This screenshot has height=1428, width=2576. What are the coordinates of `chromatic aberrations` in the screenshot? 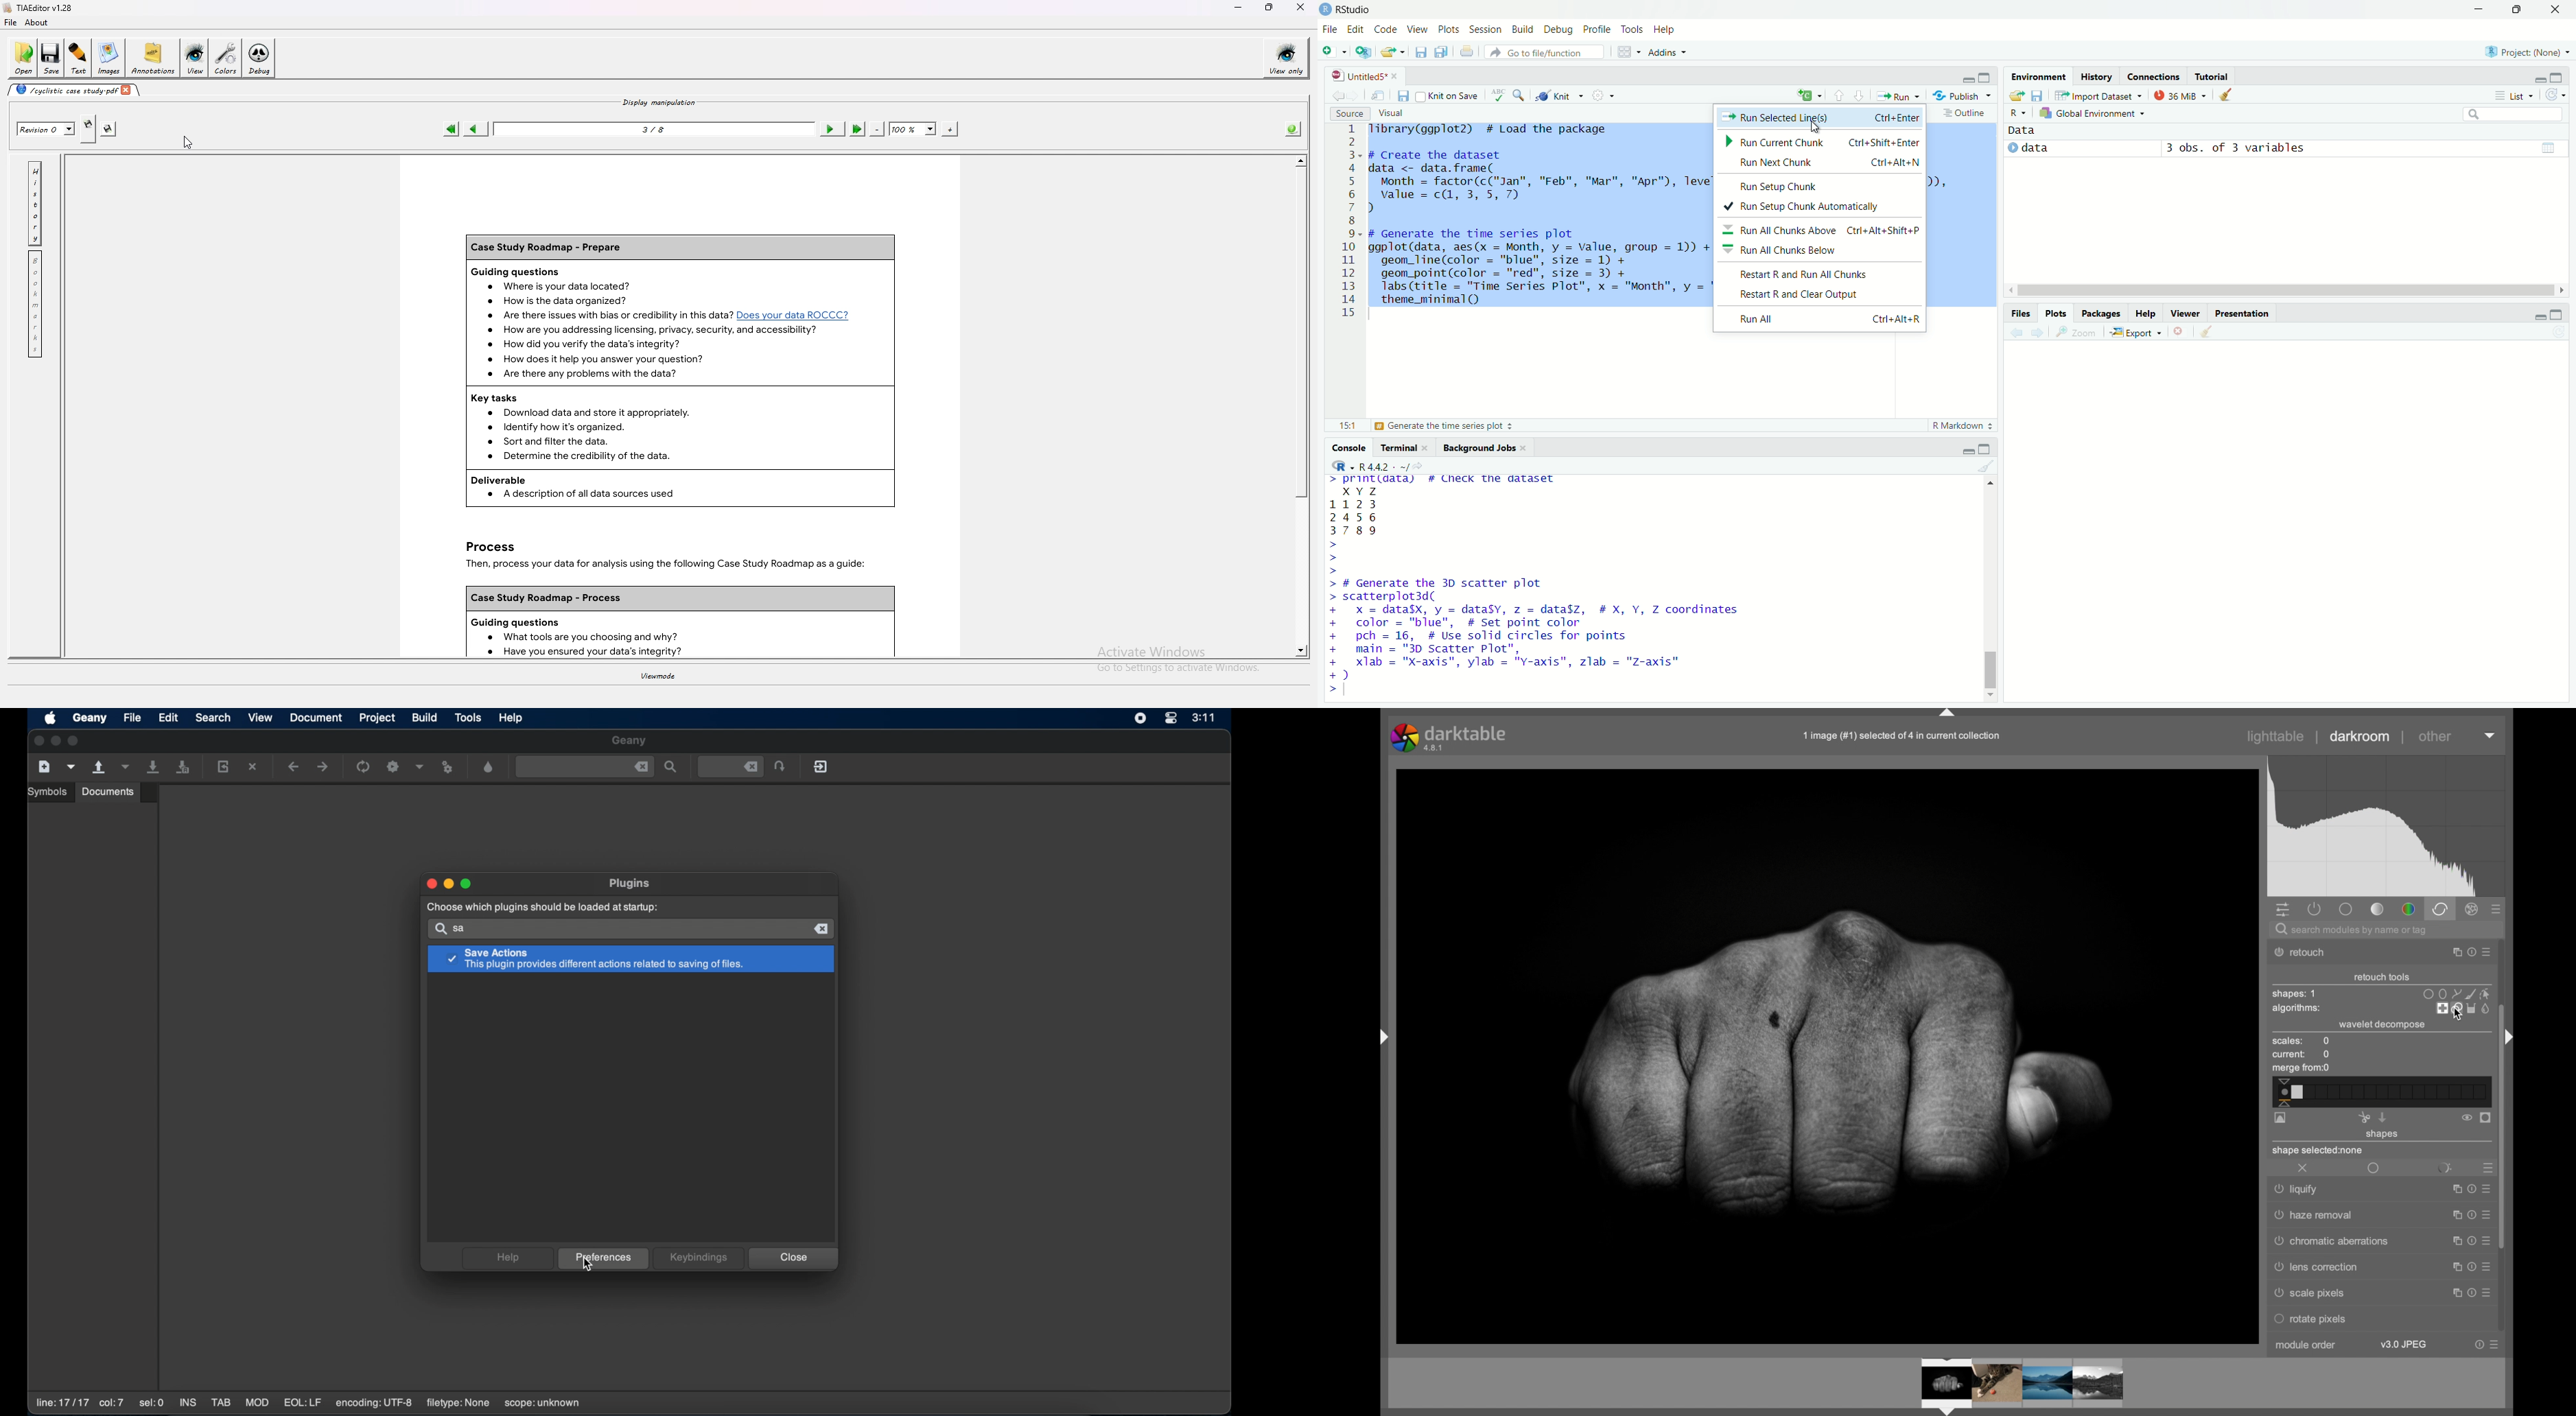 It's located at (2329, 1242).